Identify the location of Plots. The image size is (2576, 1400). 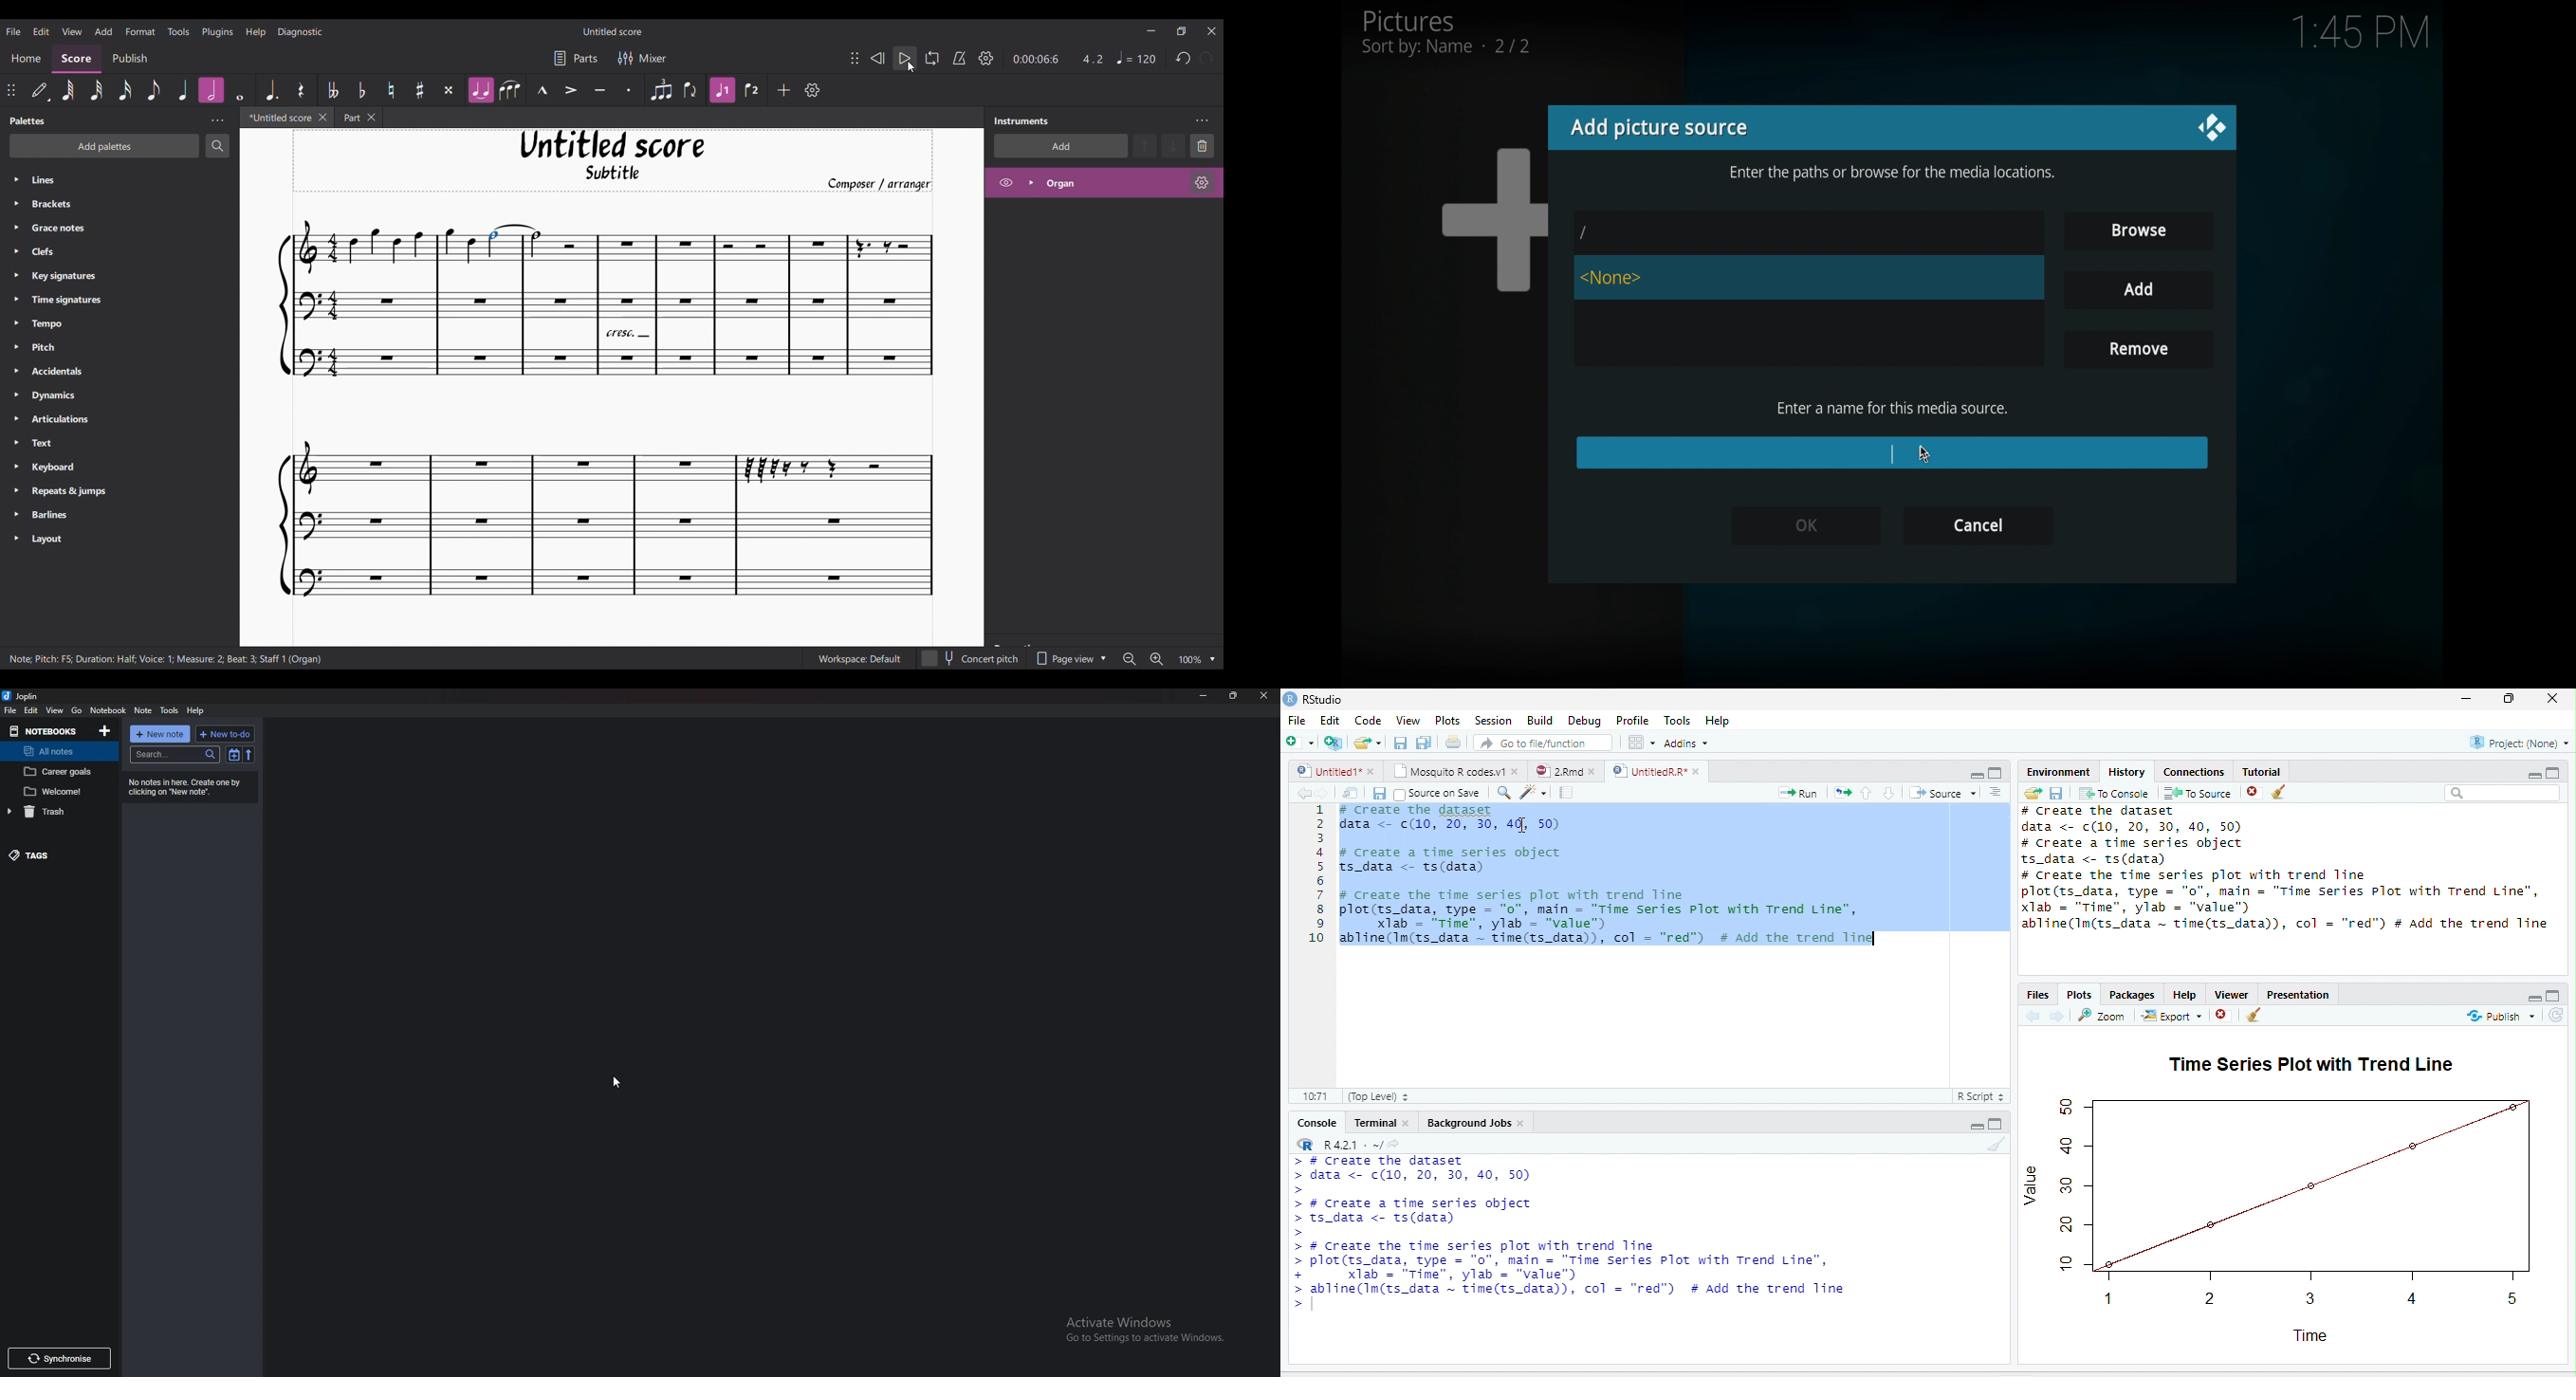
(2078, 995).